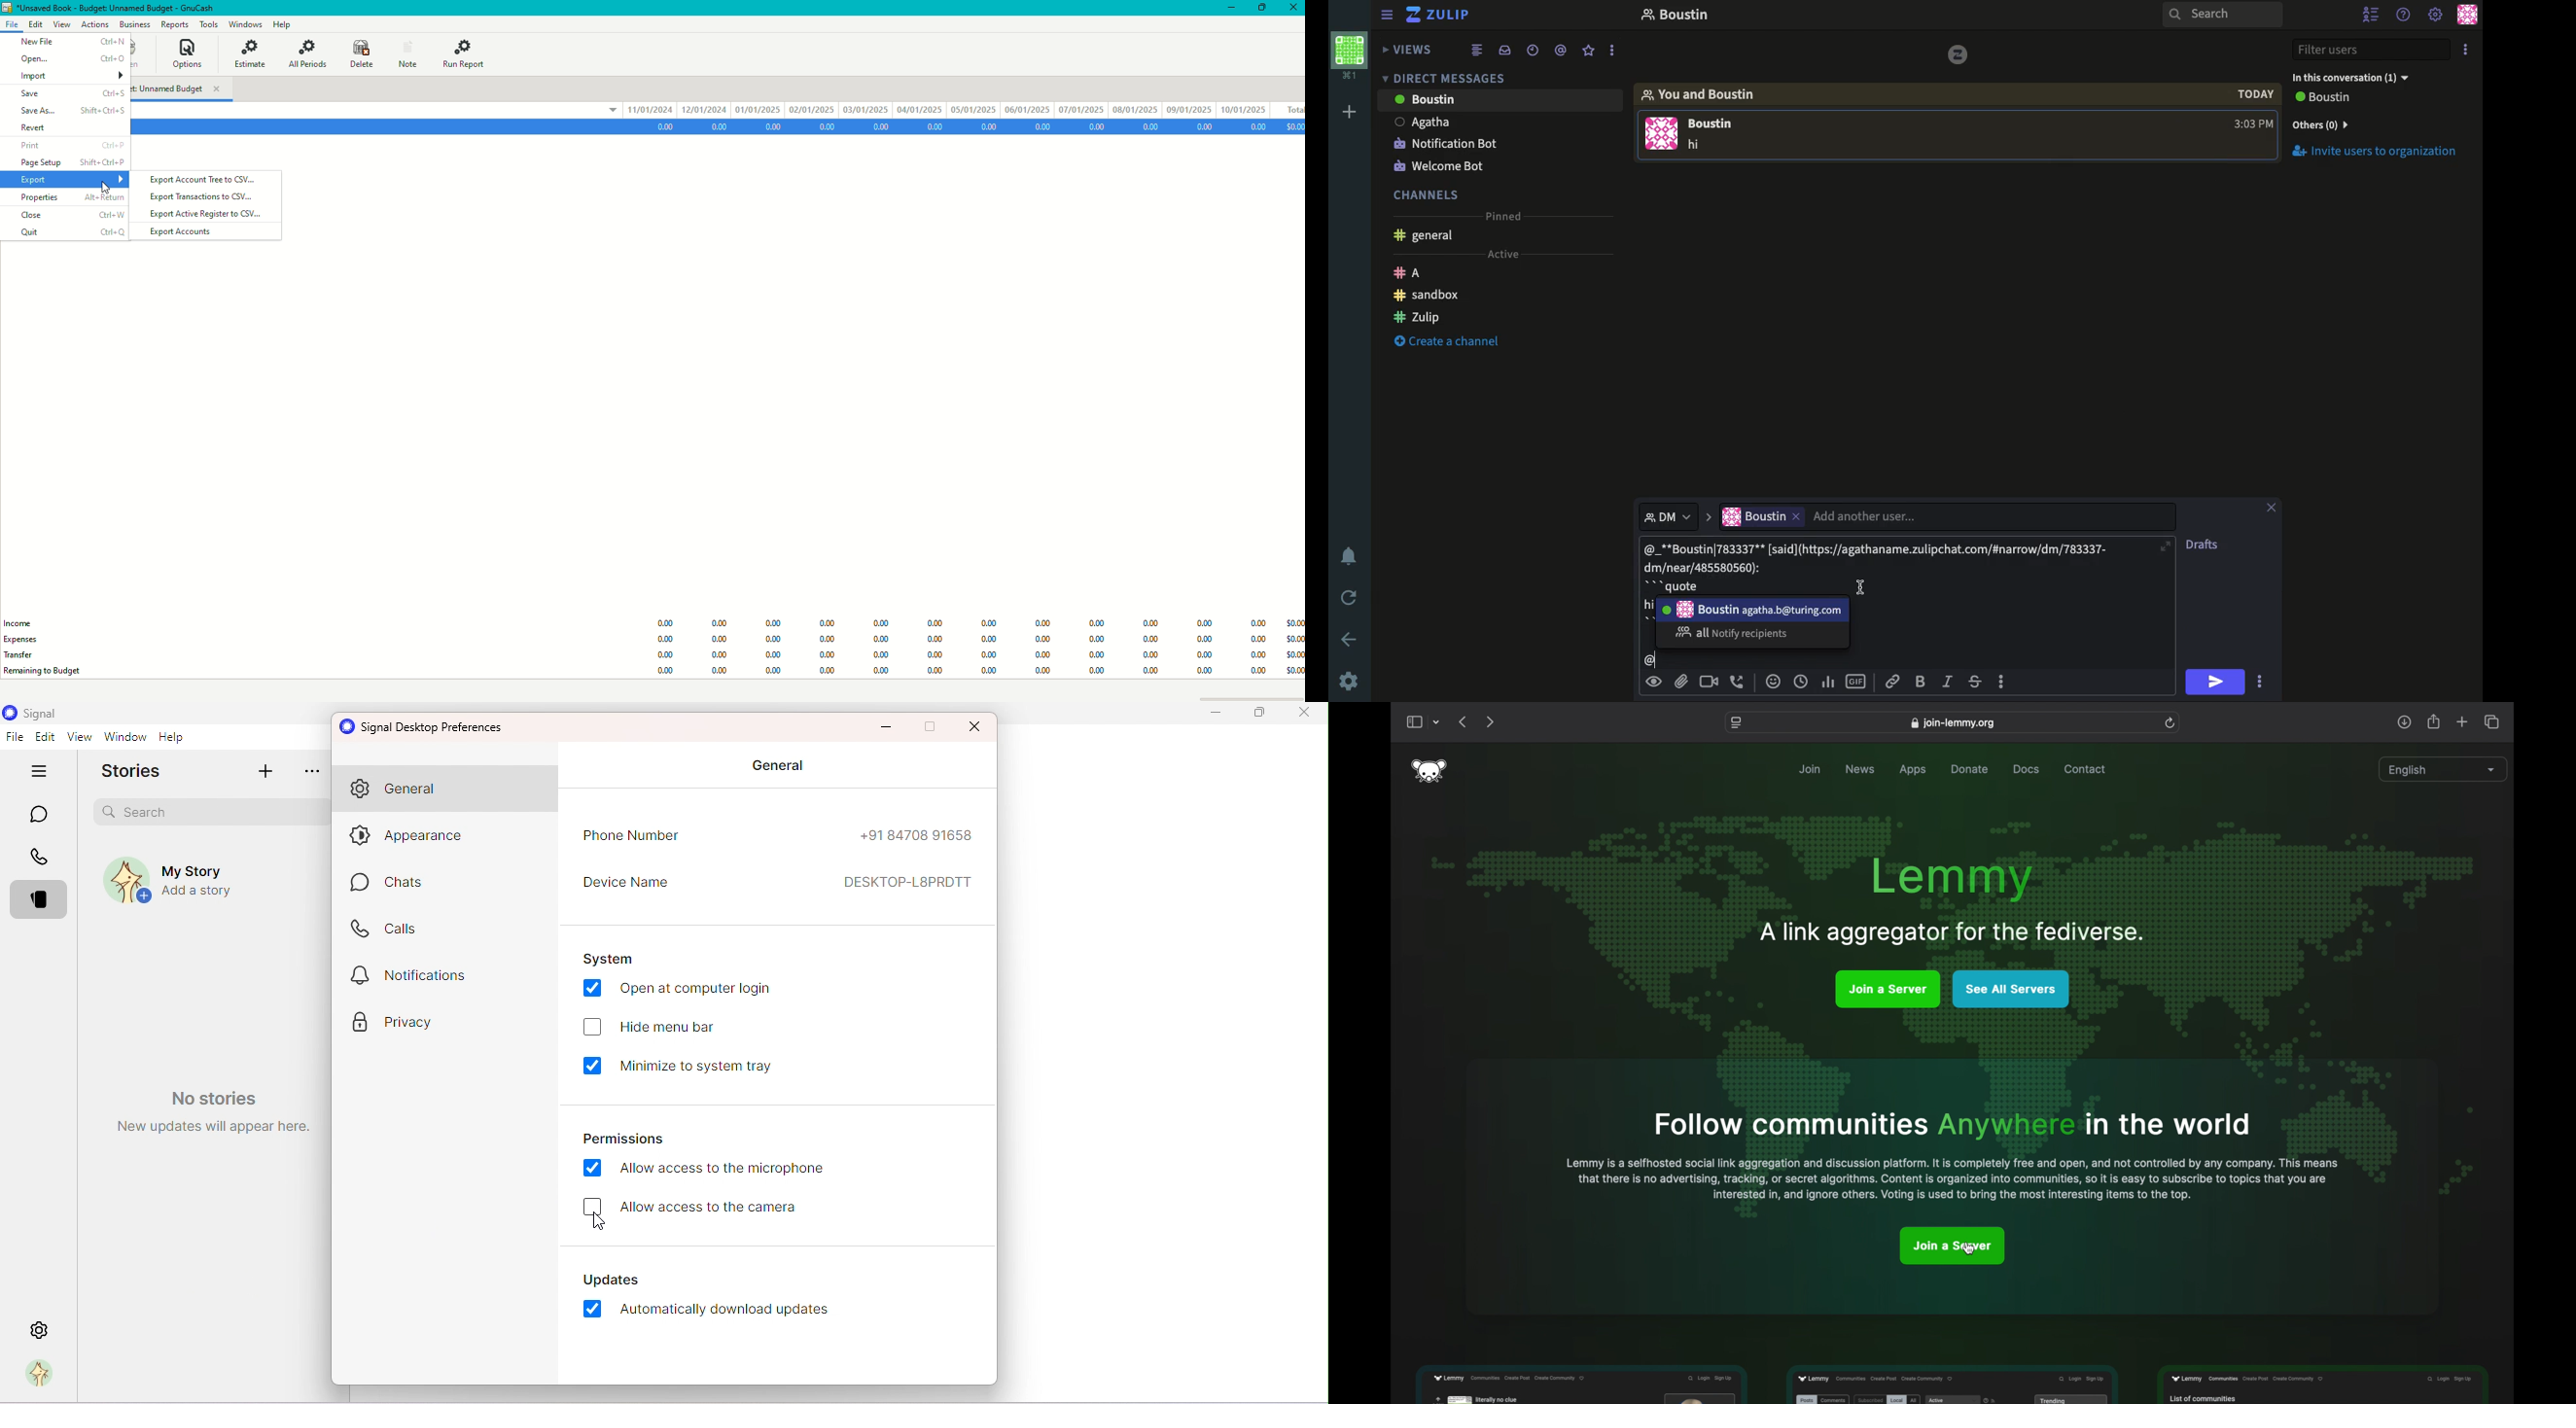  I want to click on Views, so click(1411, 47).